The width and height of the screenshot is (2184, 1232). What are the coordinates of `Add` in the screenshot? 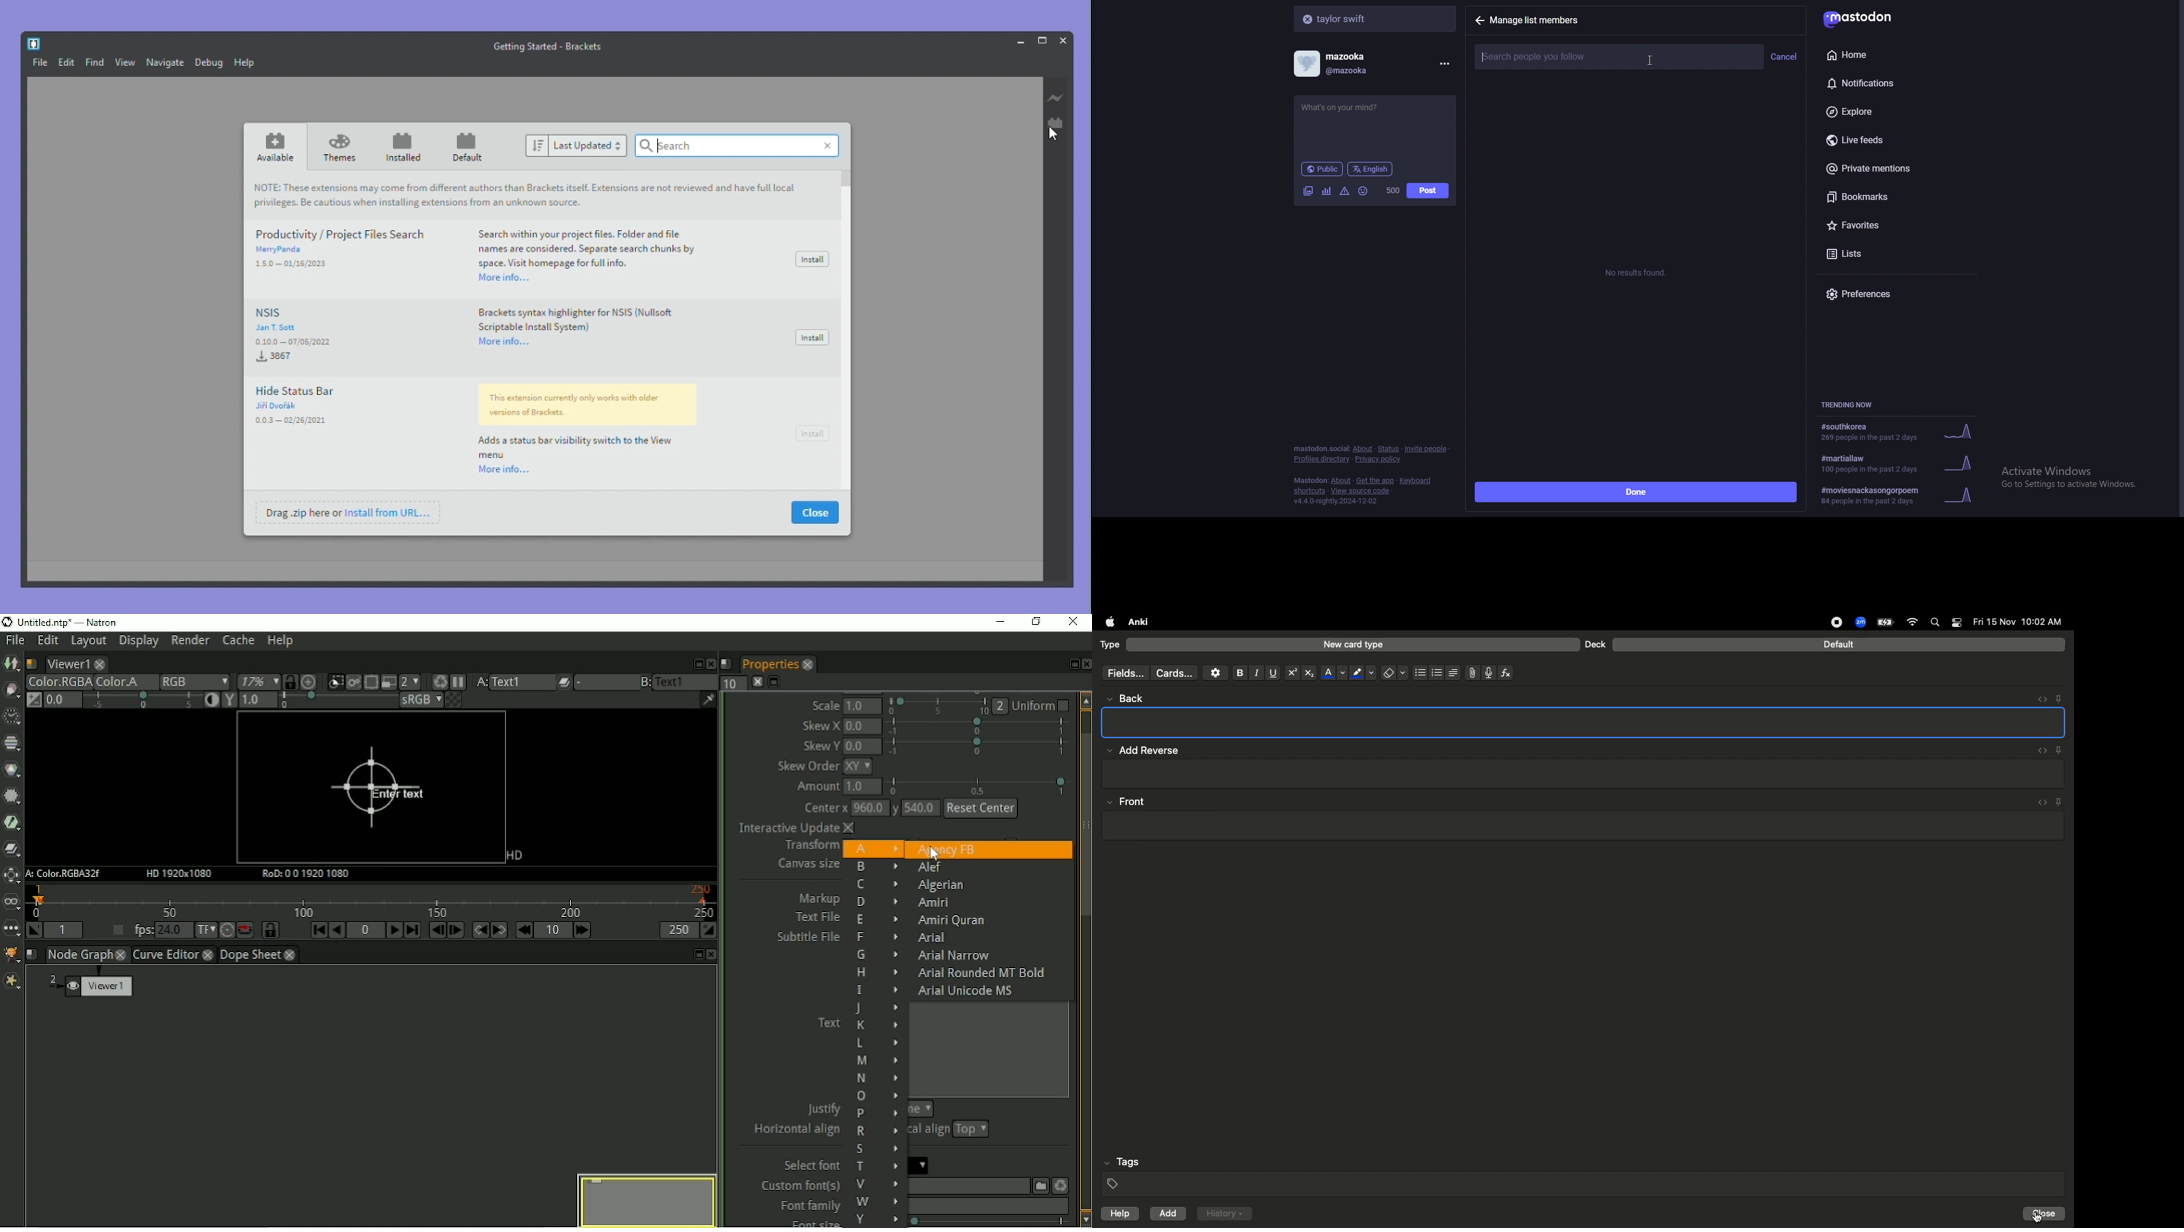 It's located at (1169, 1214).